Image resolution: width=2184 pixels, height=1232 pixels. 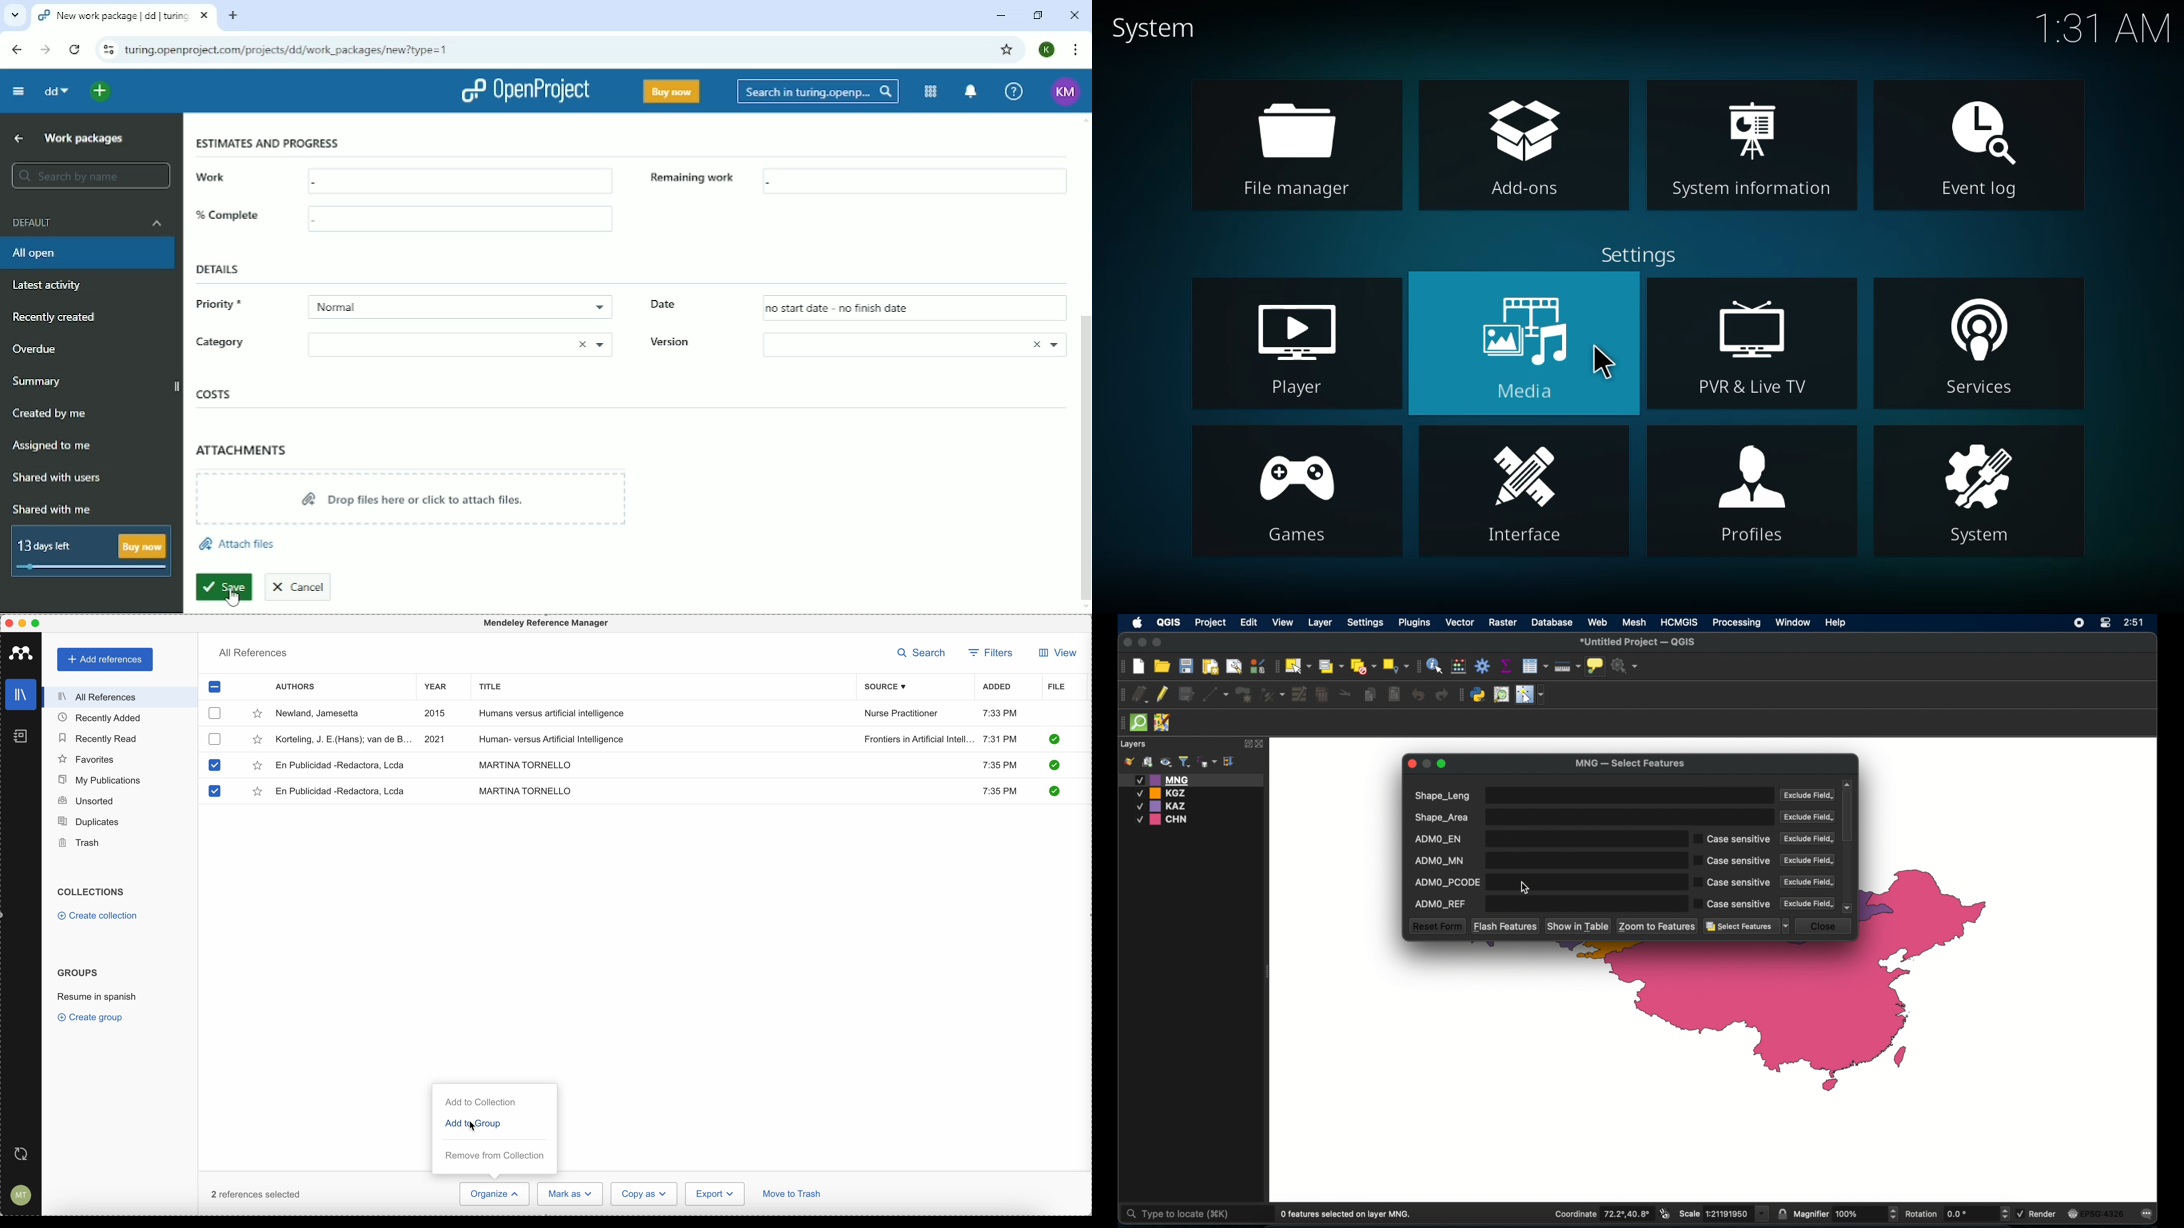 I want to click on system, so click(x=1158, y=30).